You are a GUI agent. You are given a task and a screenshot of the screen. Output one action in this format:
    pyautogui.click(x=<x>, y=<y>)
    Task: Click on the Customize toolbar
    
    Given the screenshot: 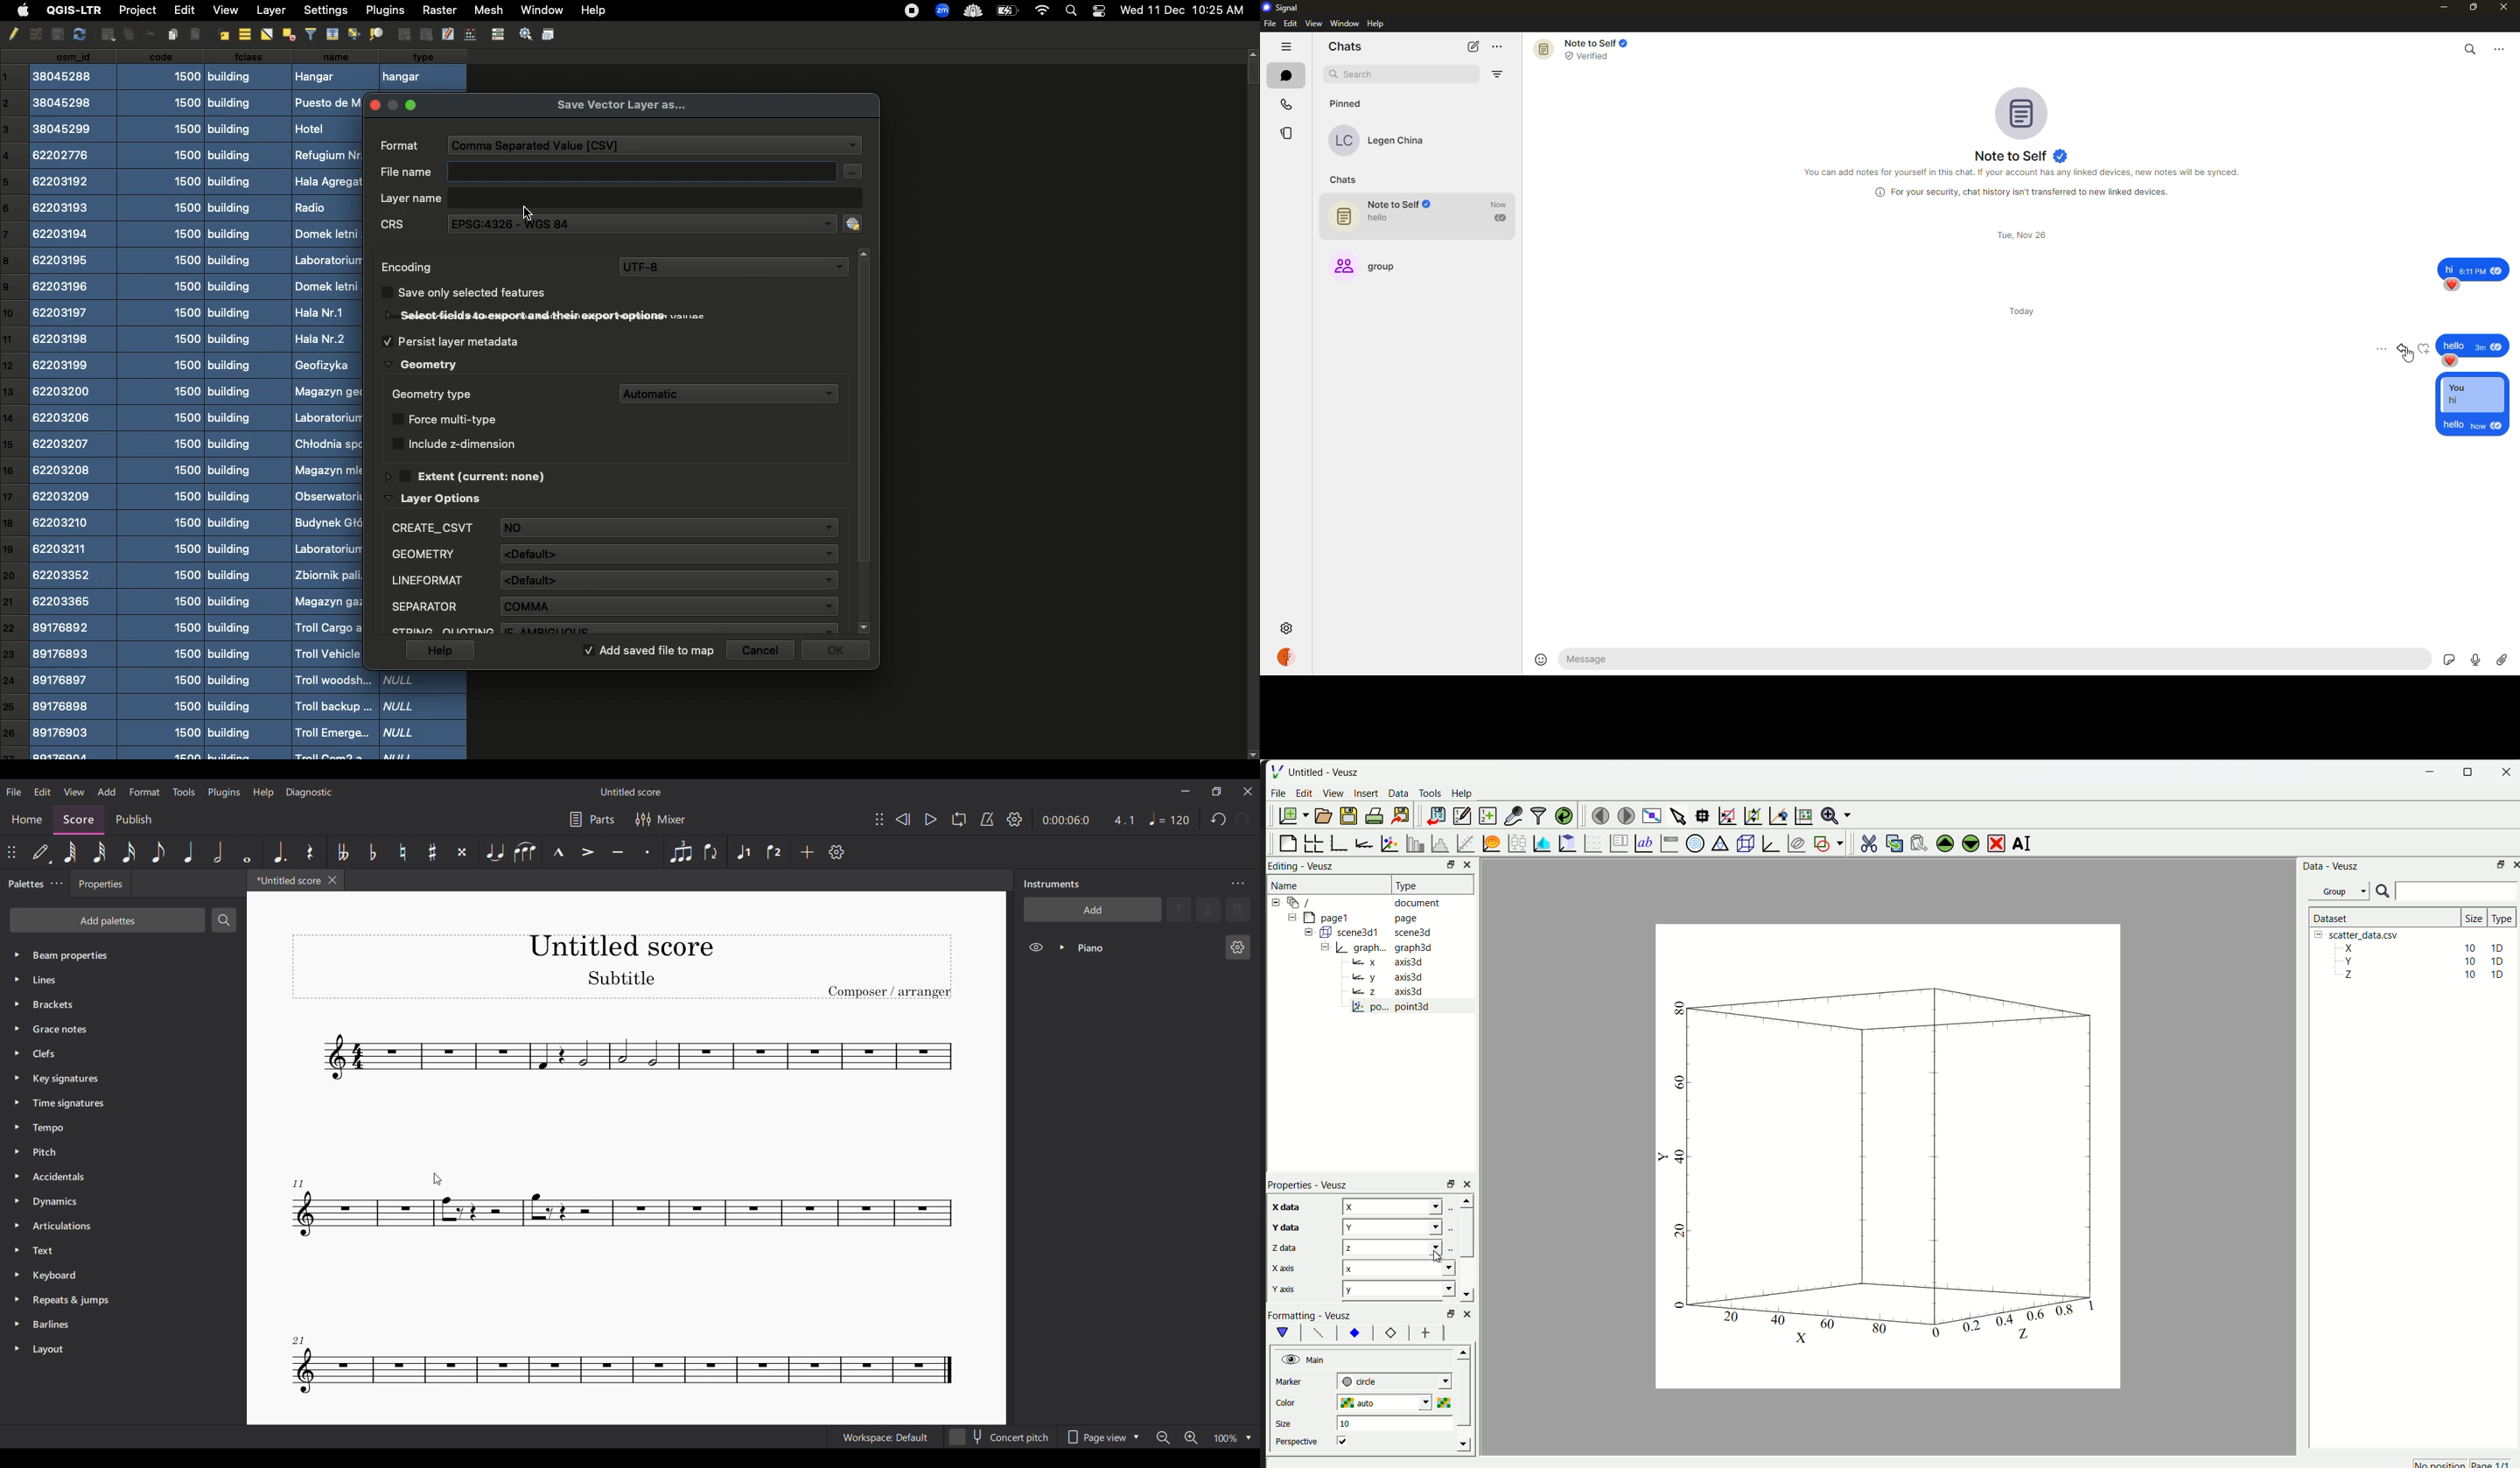 What is the action you would take?
    pyautogui.click(x=836, y=853)
    